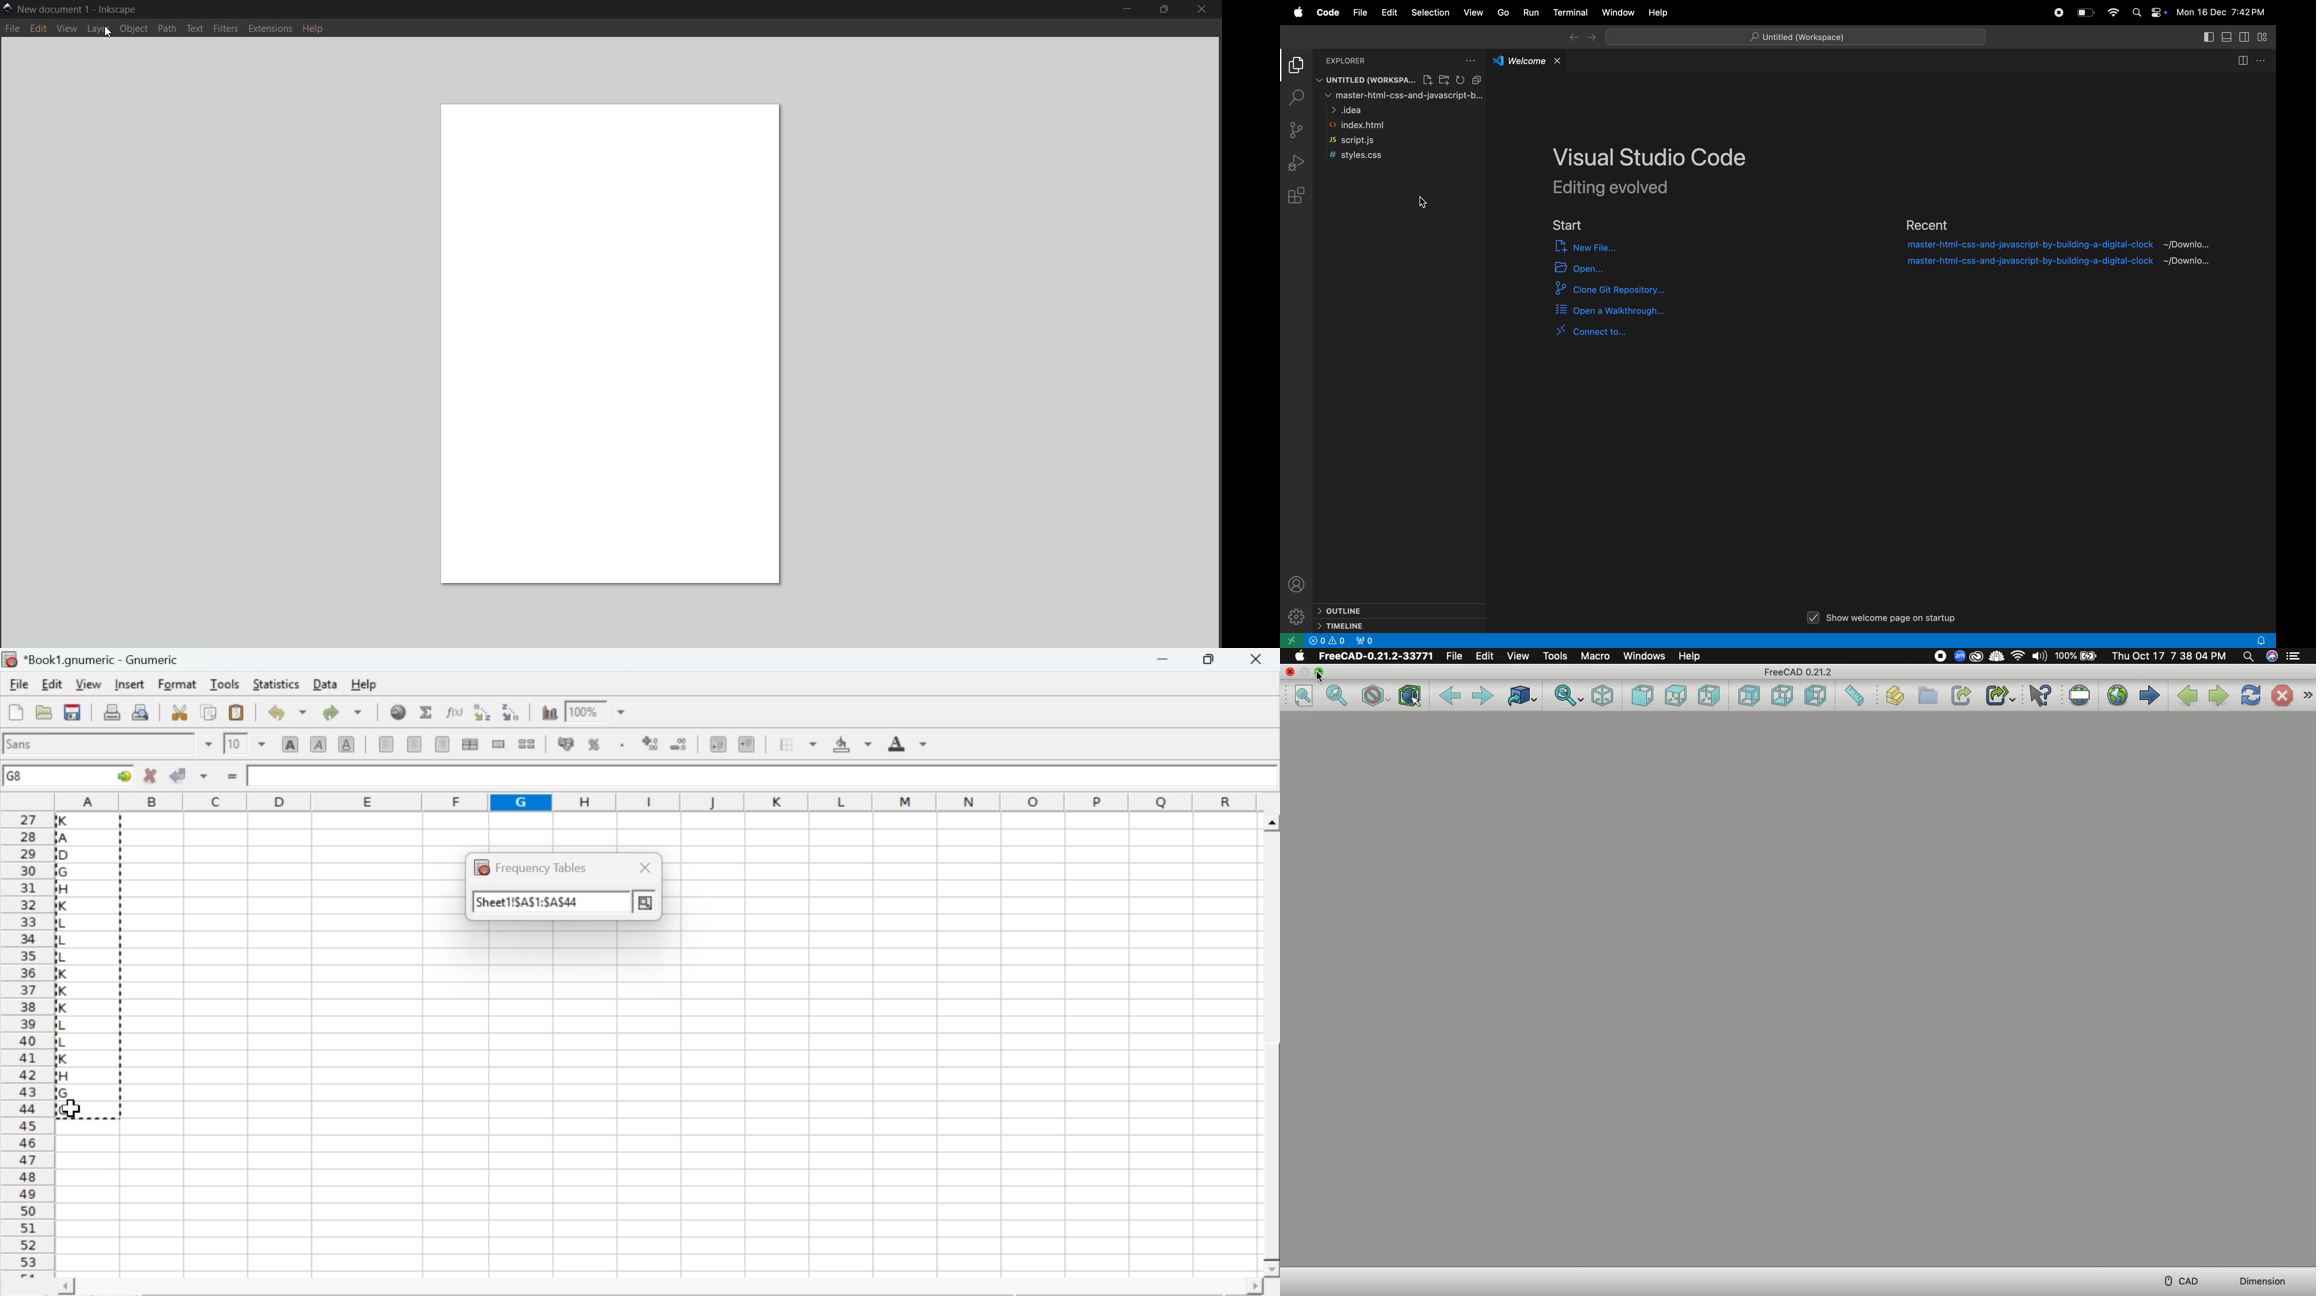 Image resolution: width=2324 pixels, height=1316 pixels. Describe the element at coordinates (235, 744) in the screenshot. I see `10` at that location.